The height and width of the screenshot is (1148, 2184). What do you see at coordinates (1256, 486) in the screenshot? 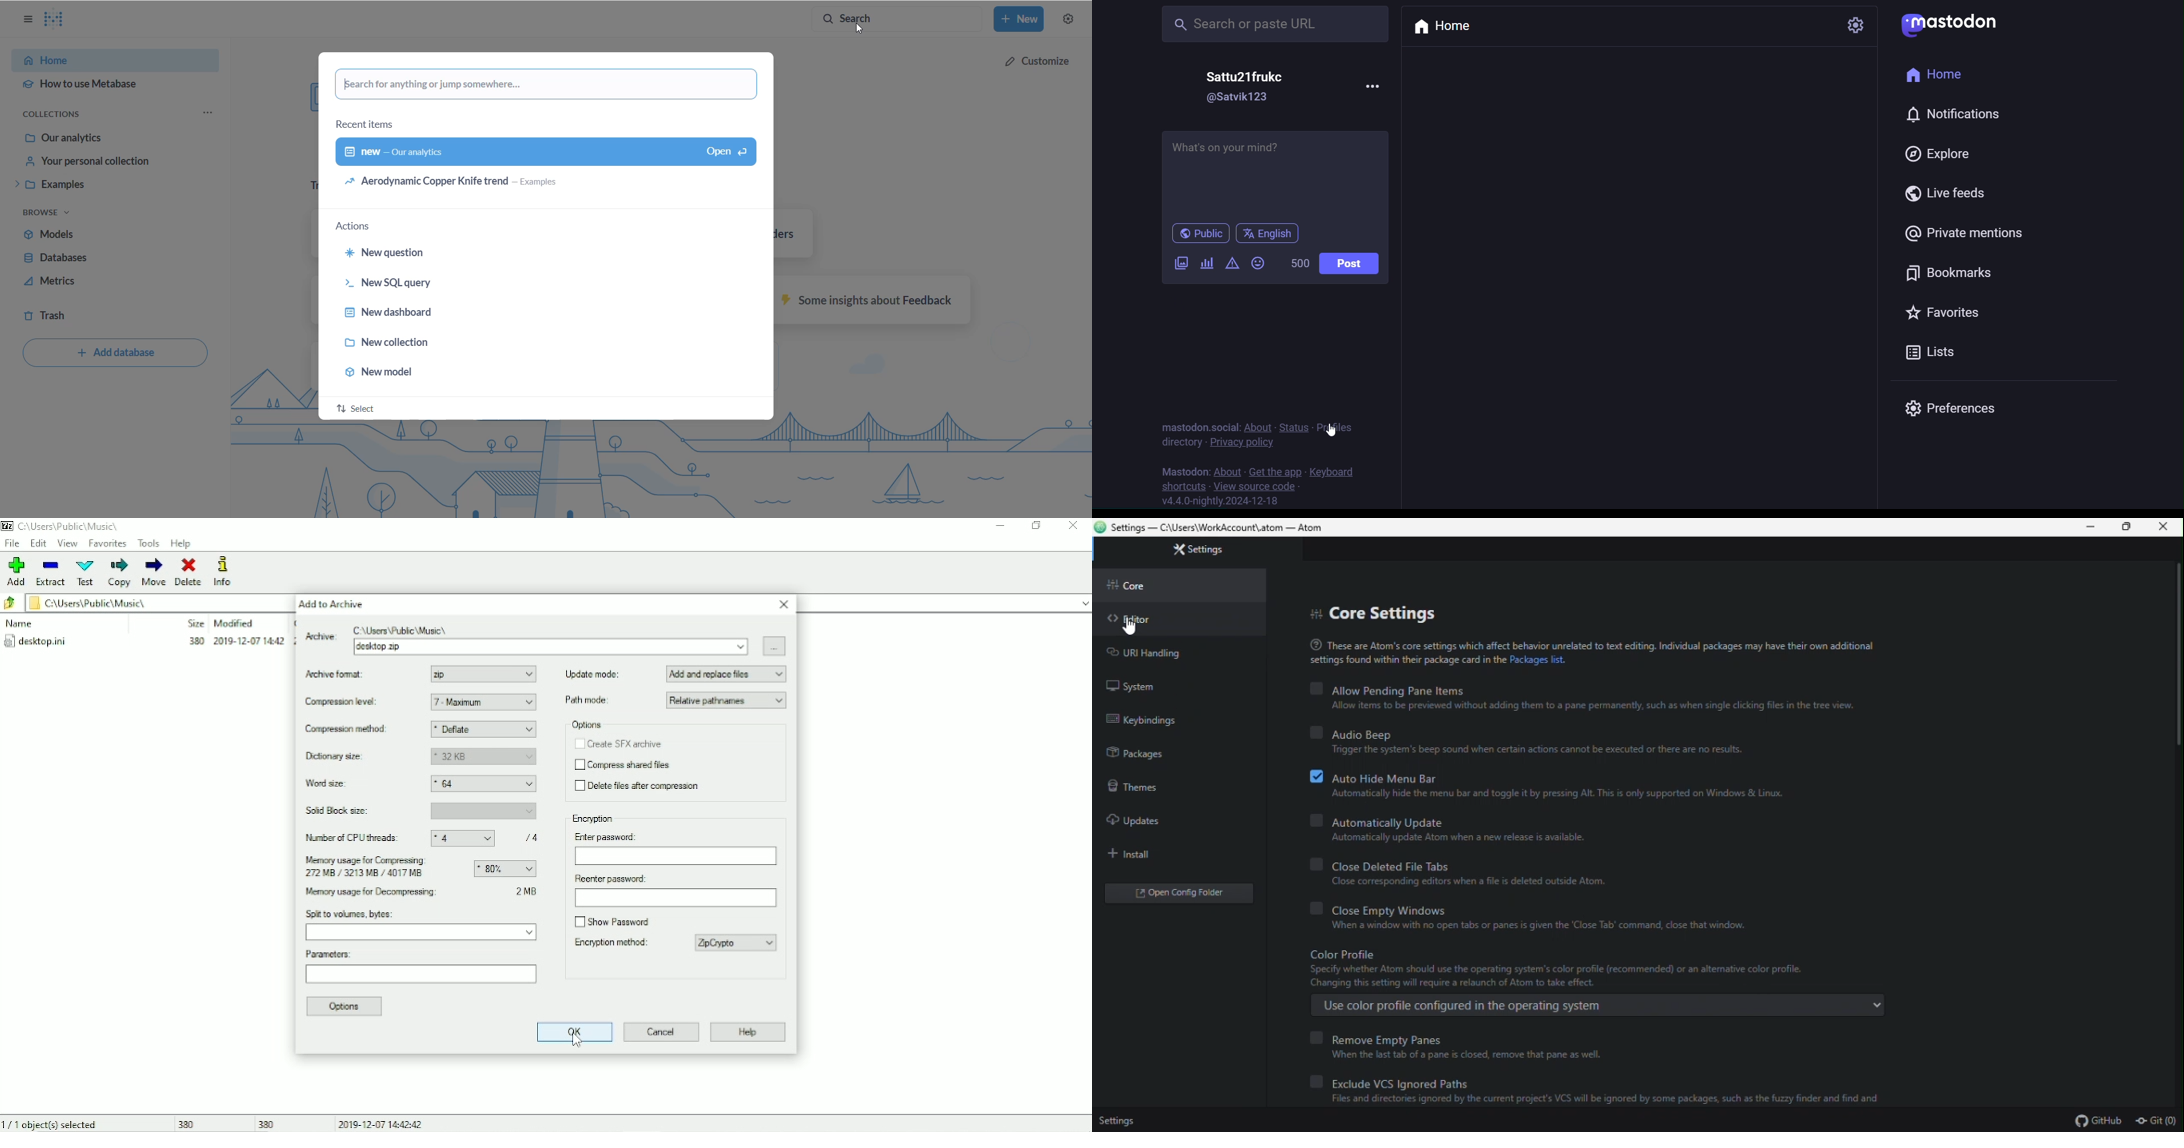
I see `source code` at bounding box center [1256, 486].